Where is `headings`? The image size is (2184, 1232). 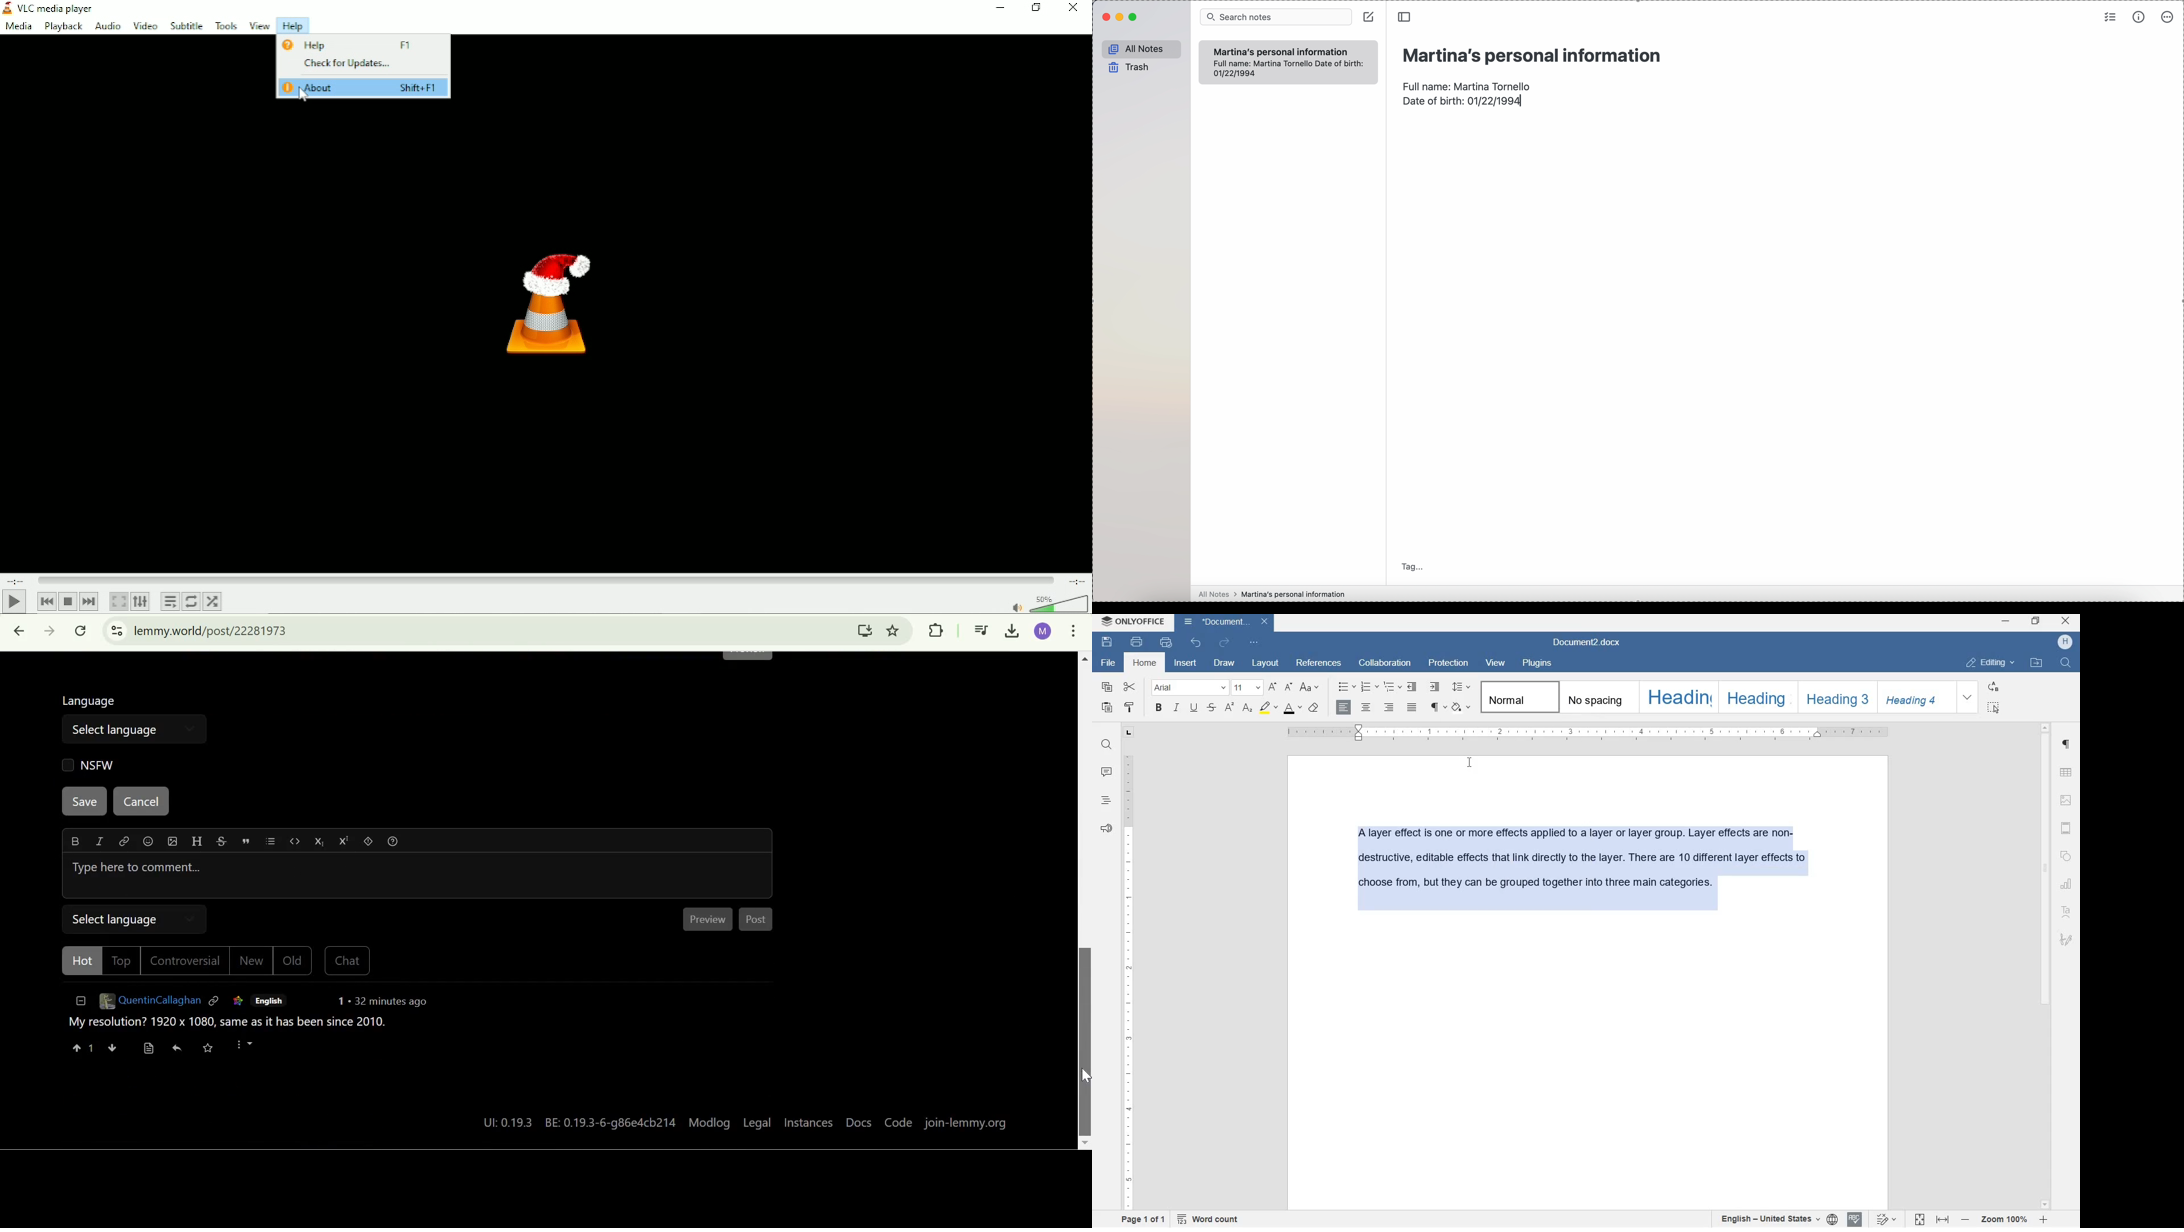 headings is located at coordinates (1106, 802).